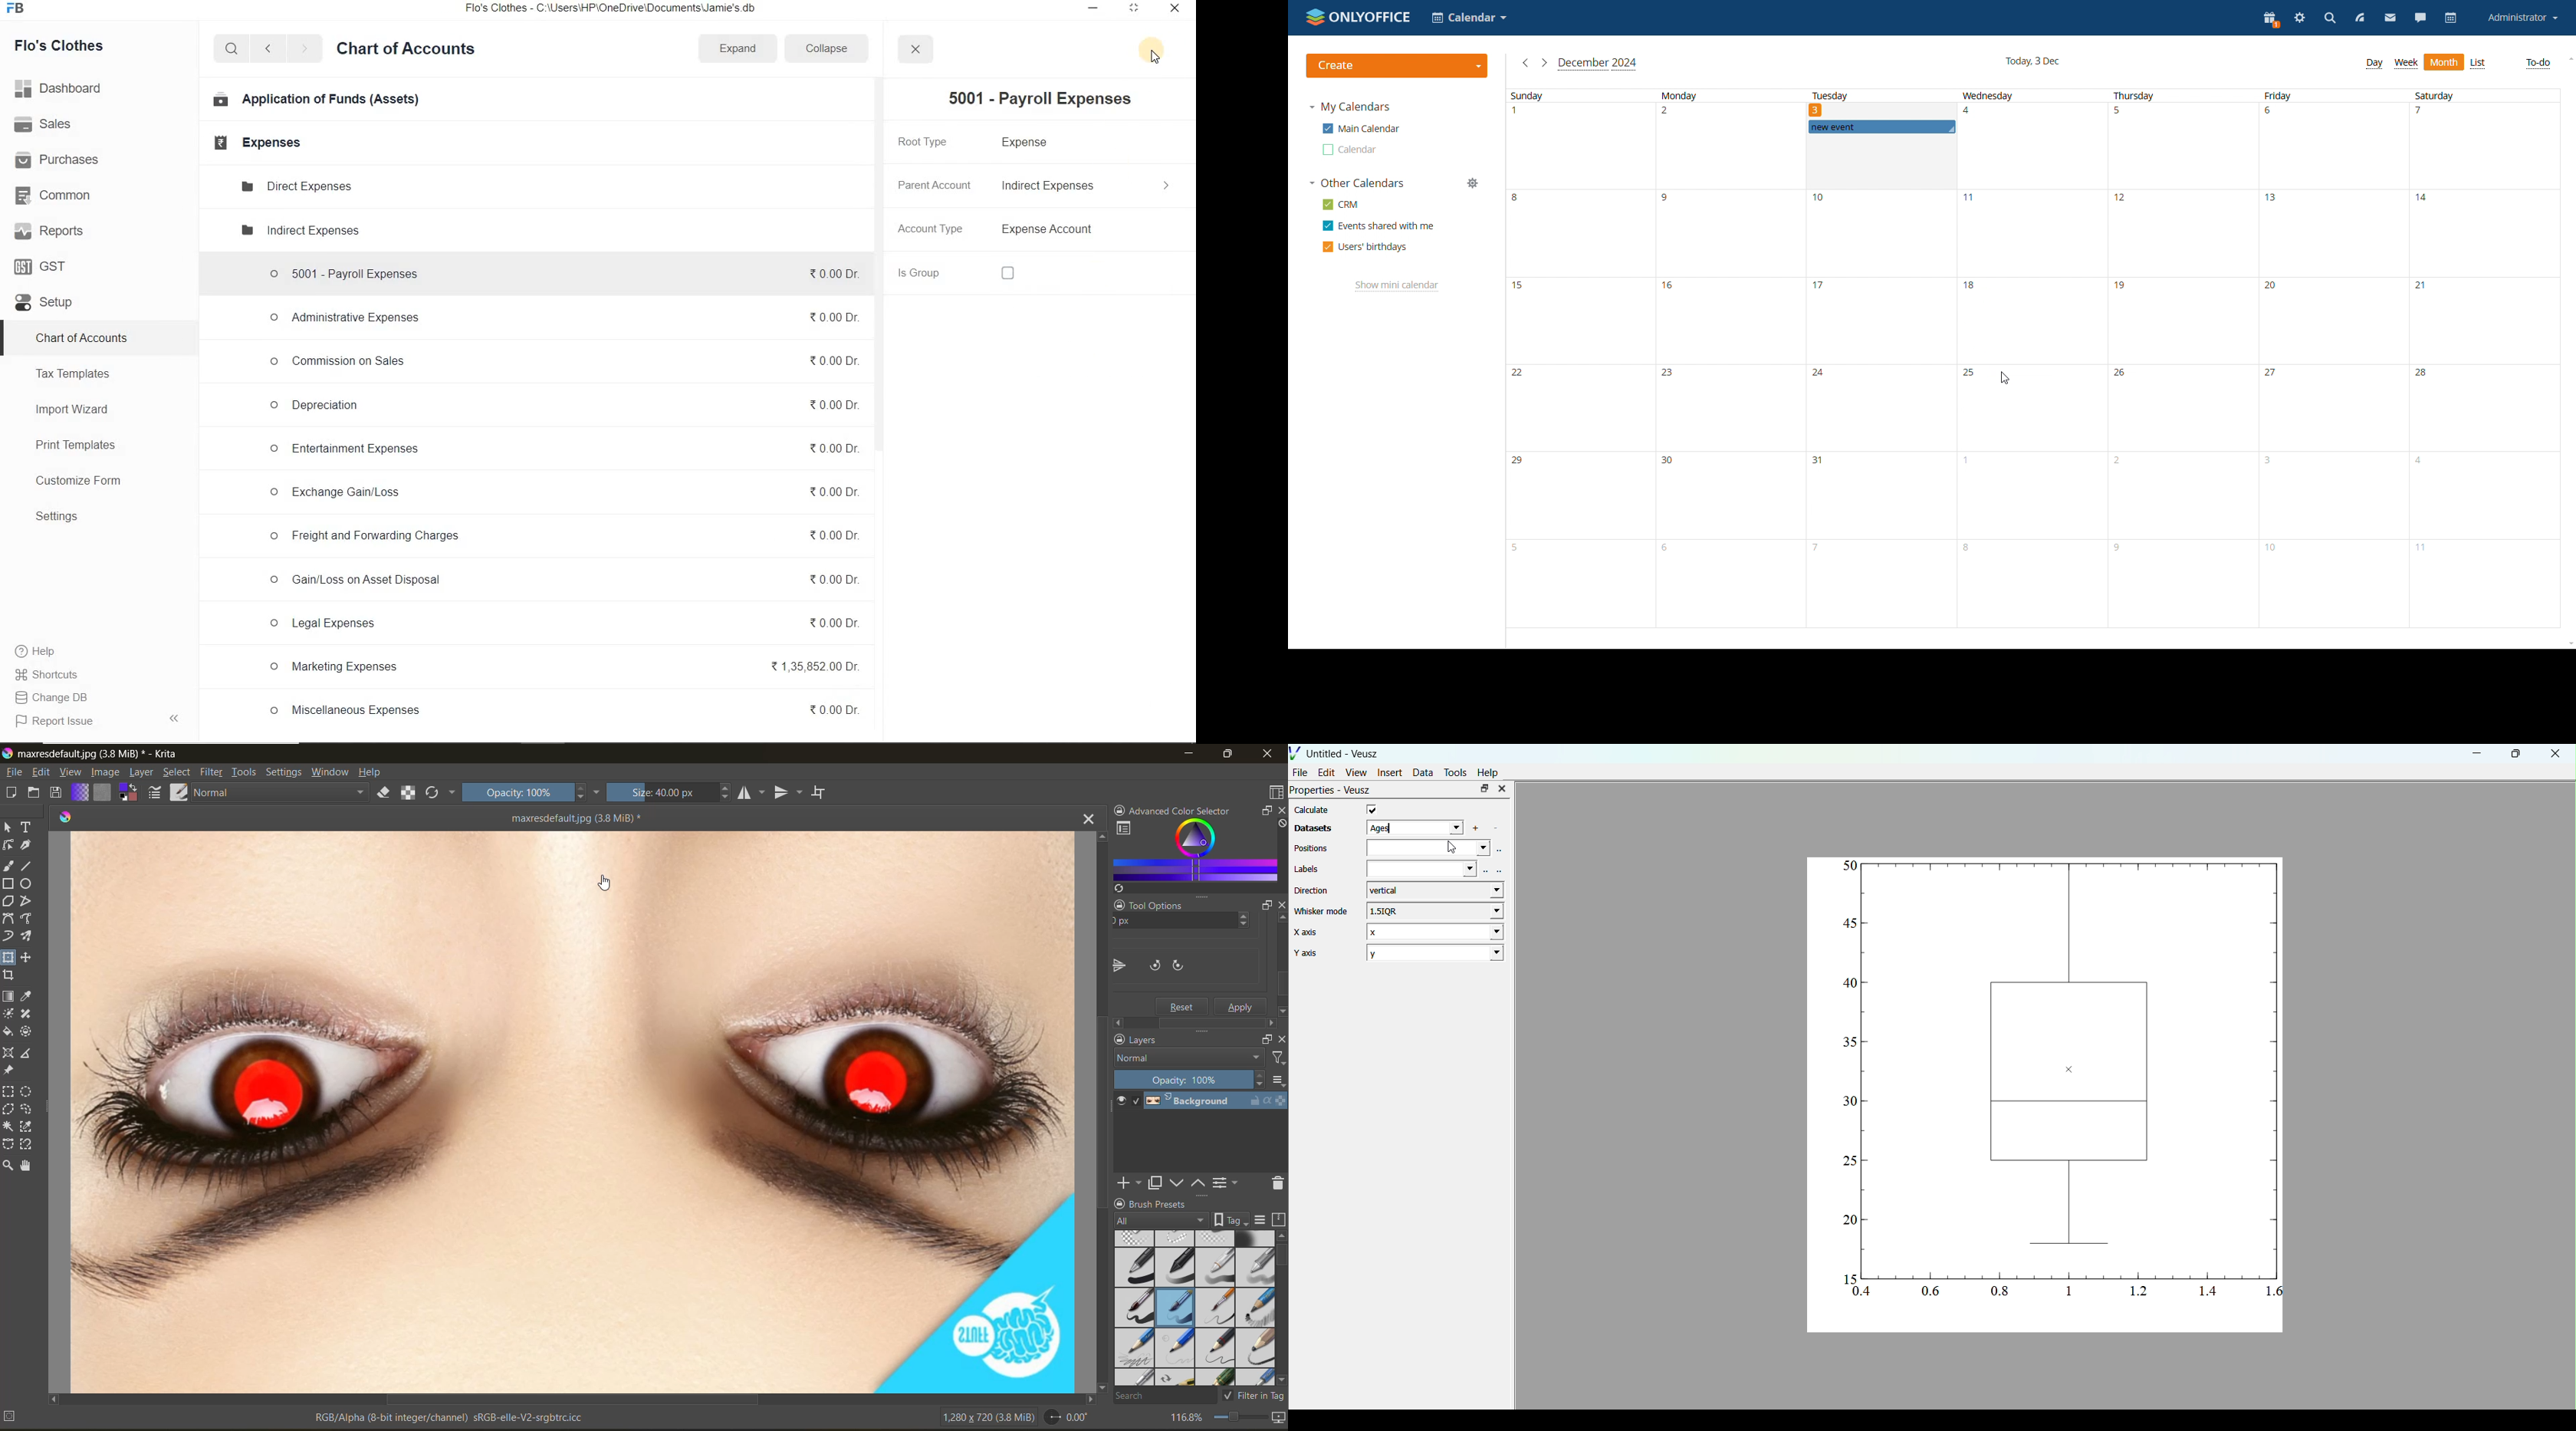  I want to click on mask down, so click(1179, 1183).